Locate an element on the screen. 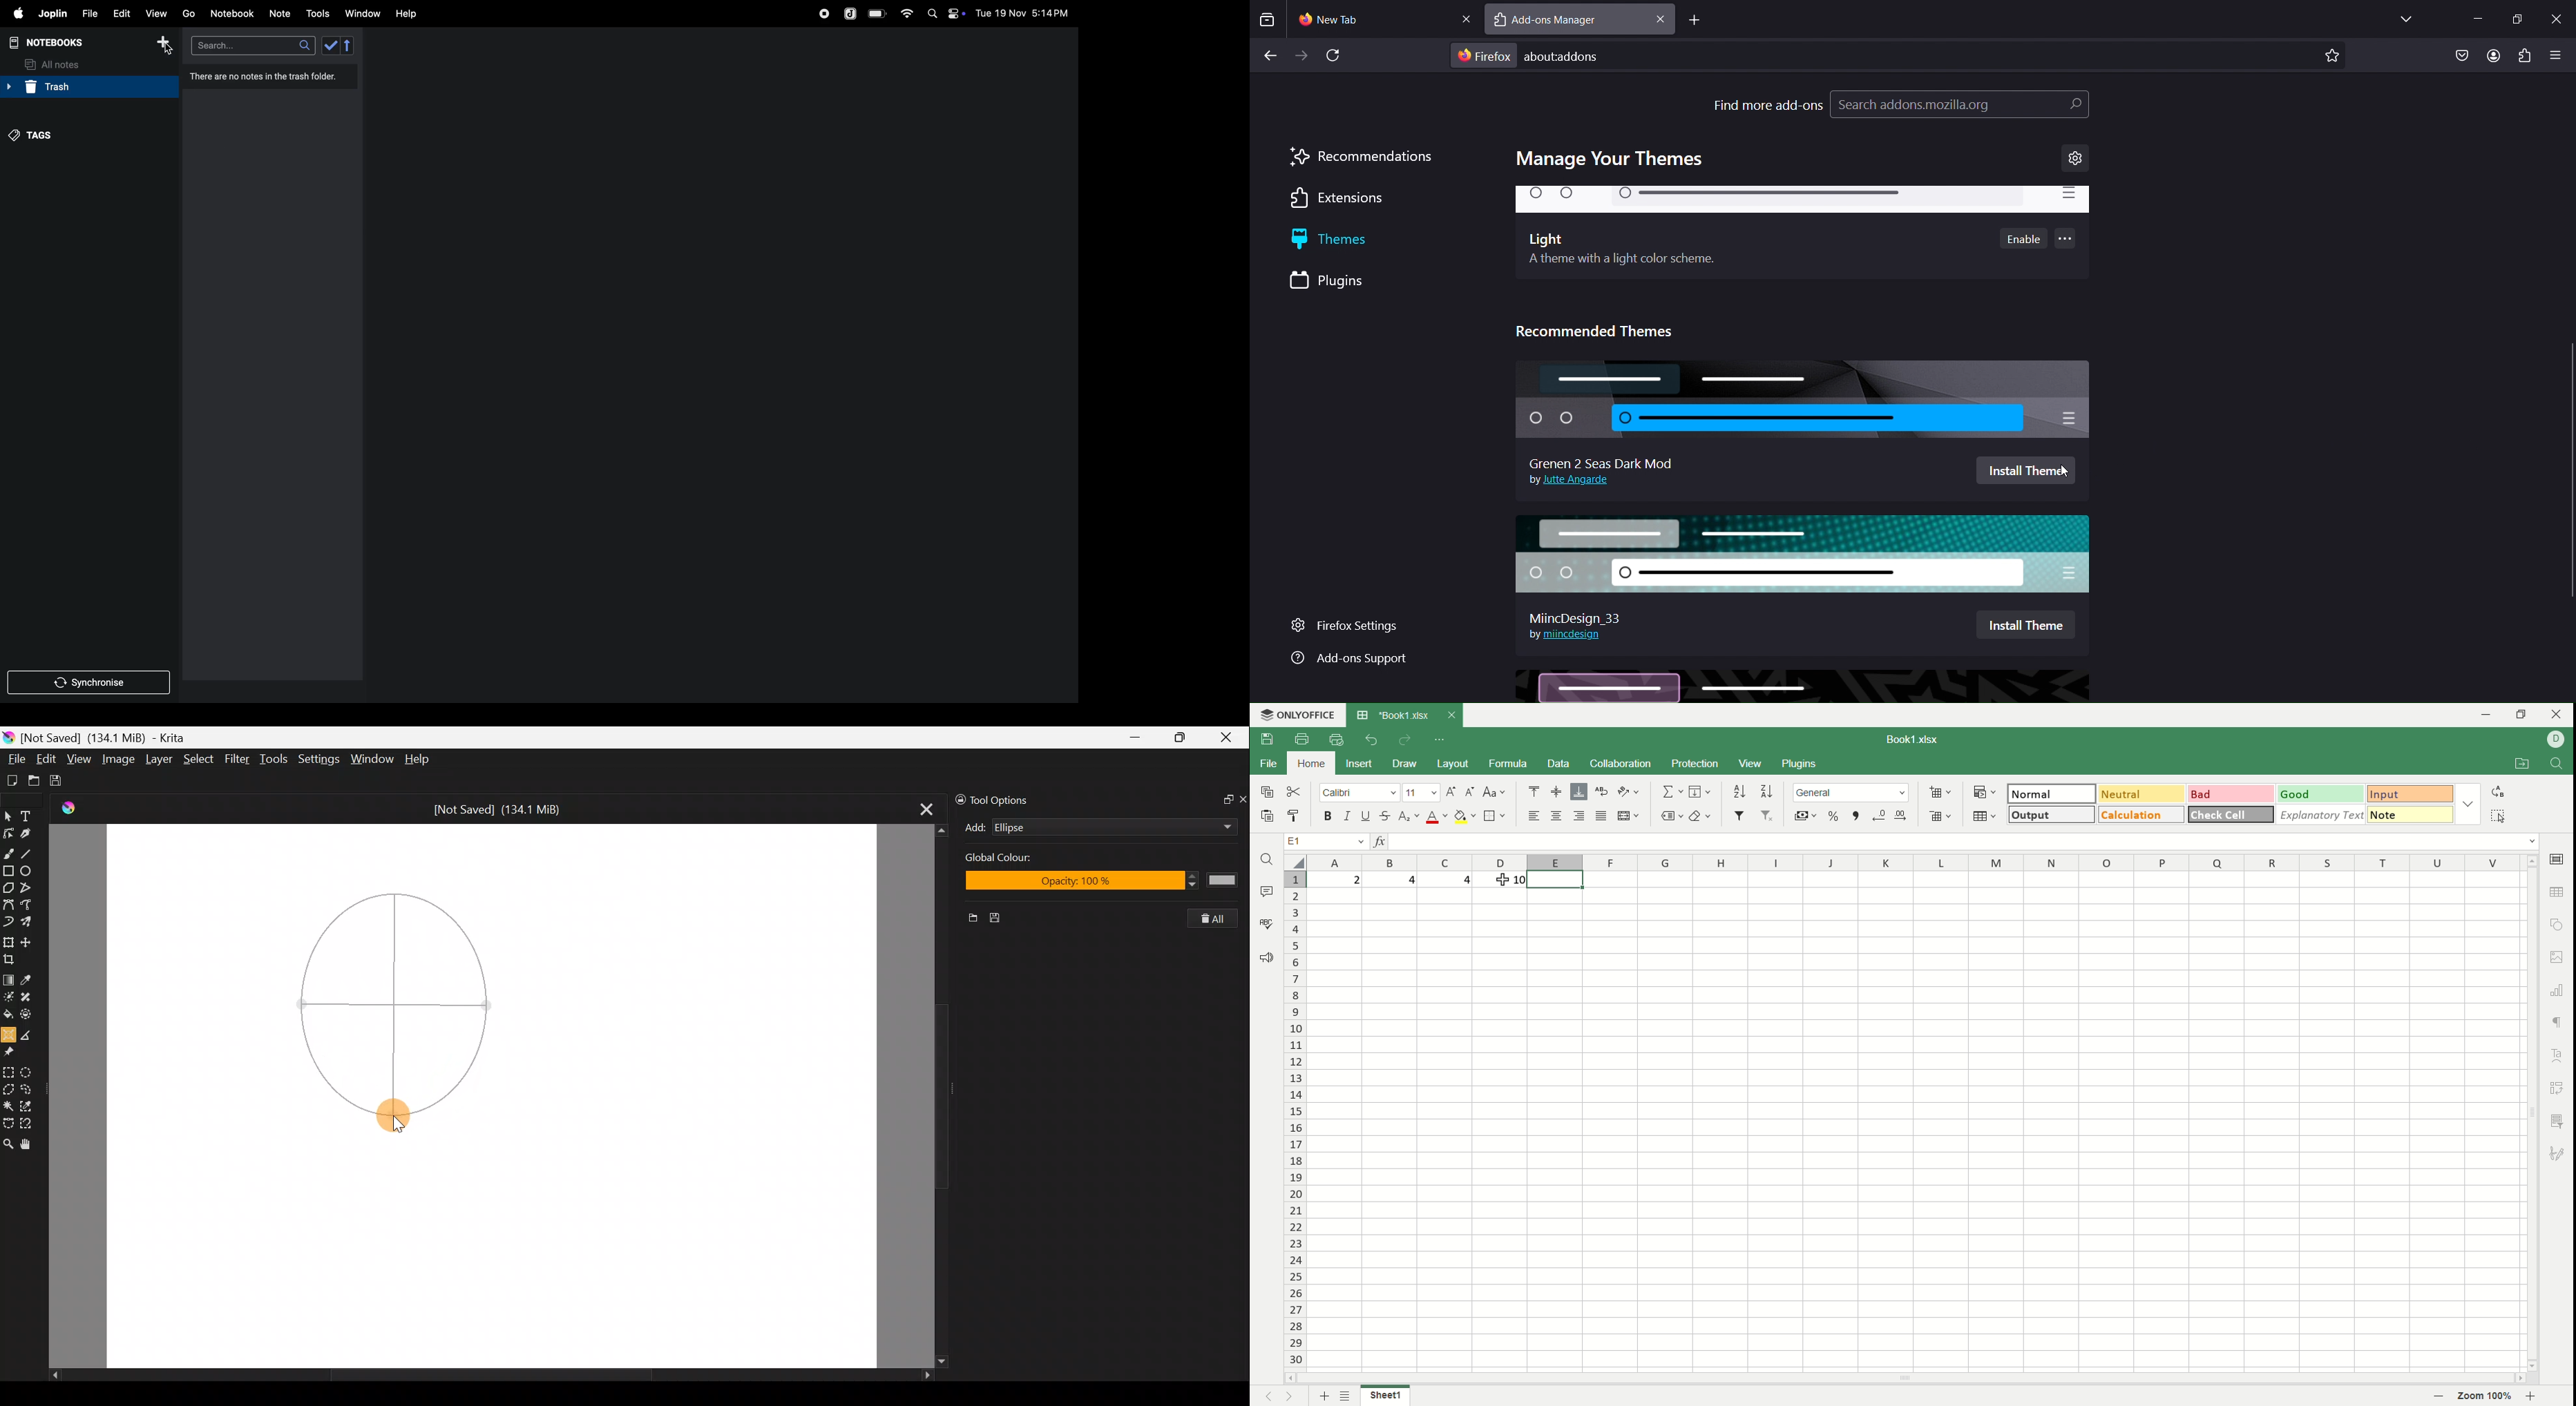  notebooks is located at coordinates (54, 43).